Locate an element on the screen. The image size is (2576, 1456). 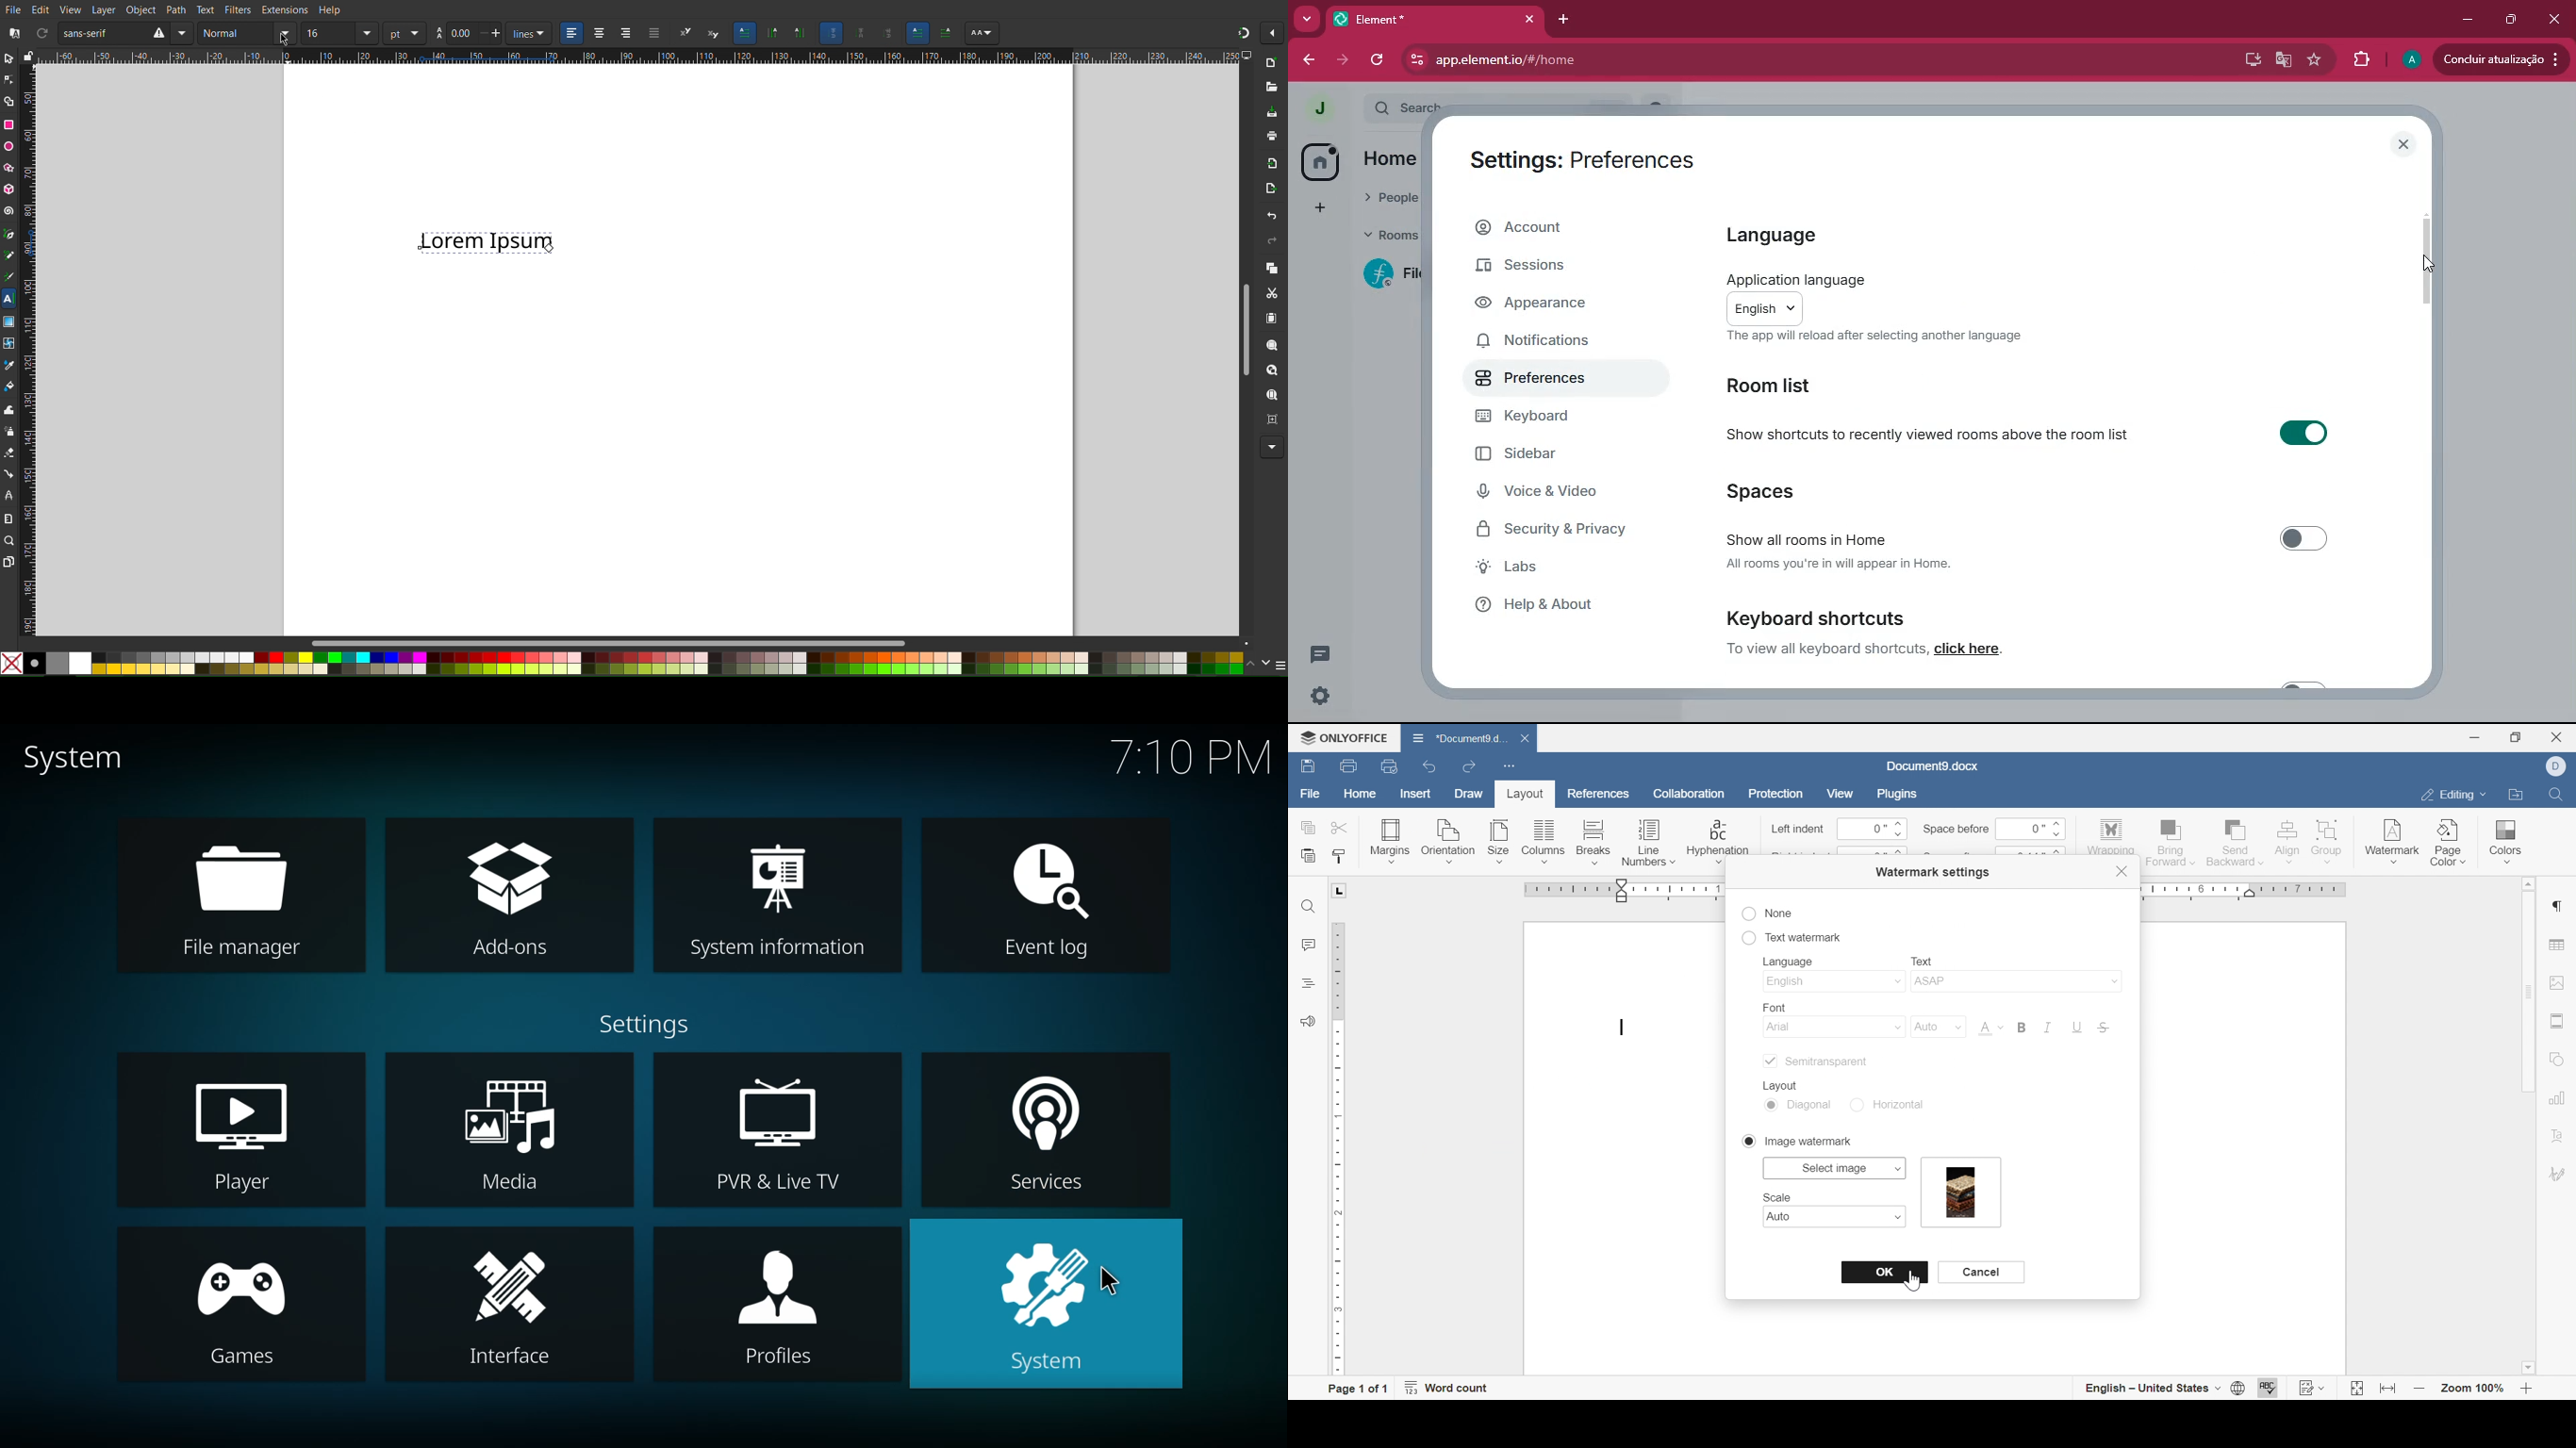
settings is located at coordinates (640, 1026).